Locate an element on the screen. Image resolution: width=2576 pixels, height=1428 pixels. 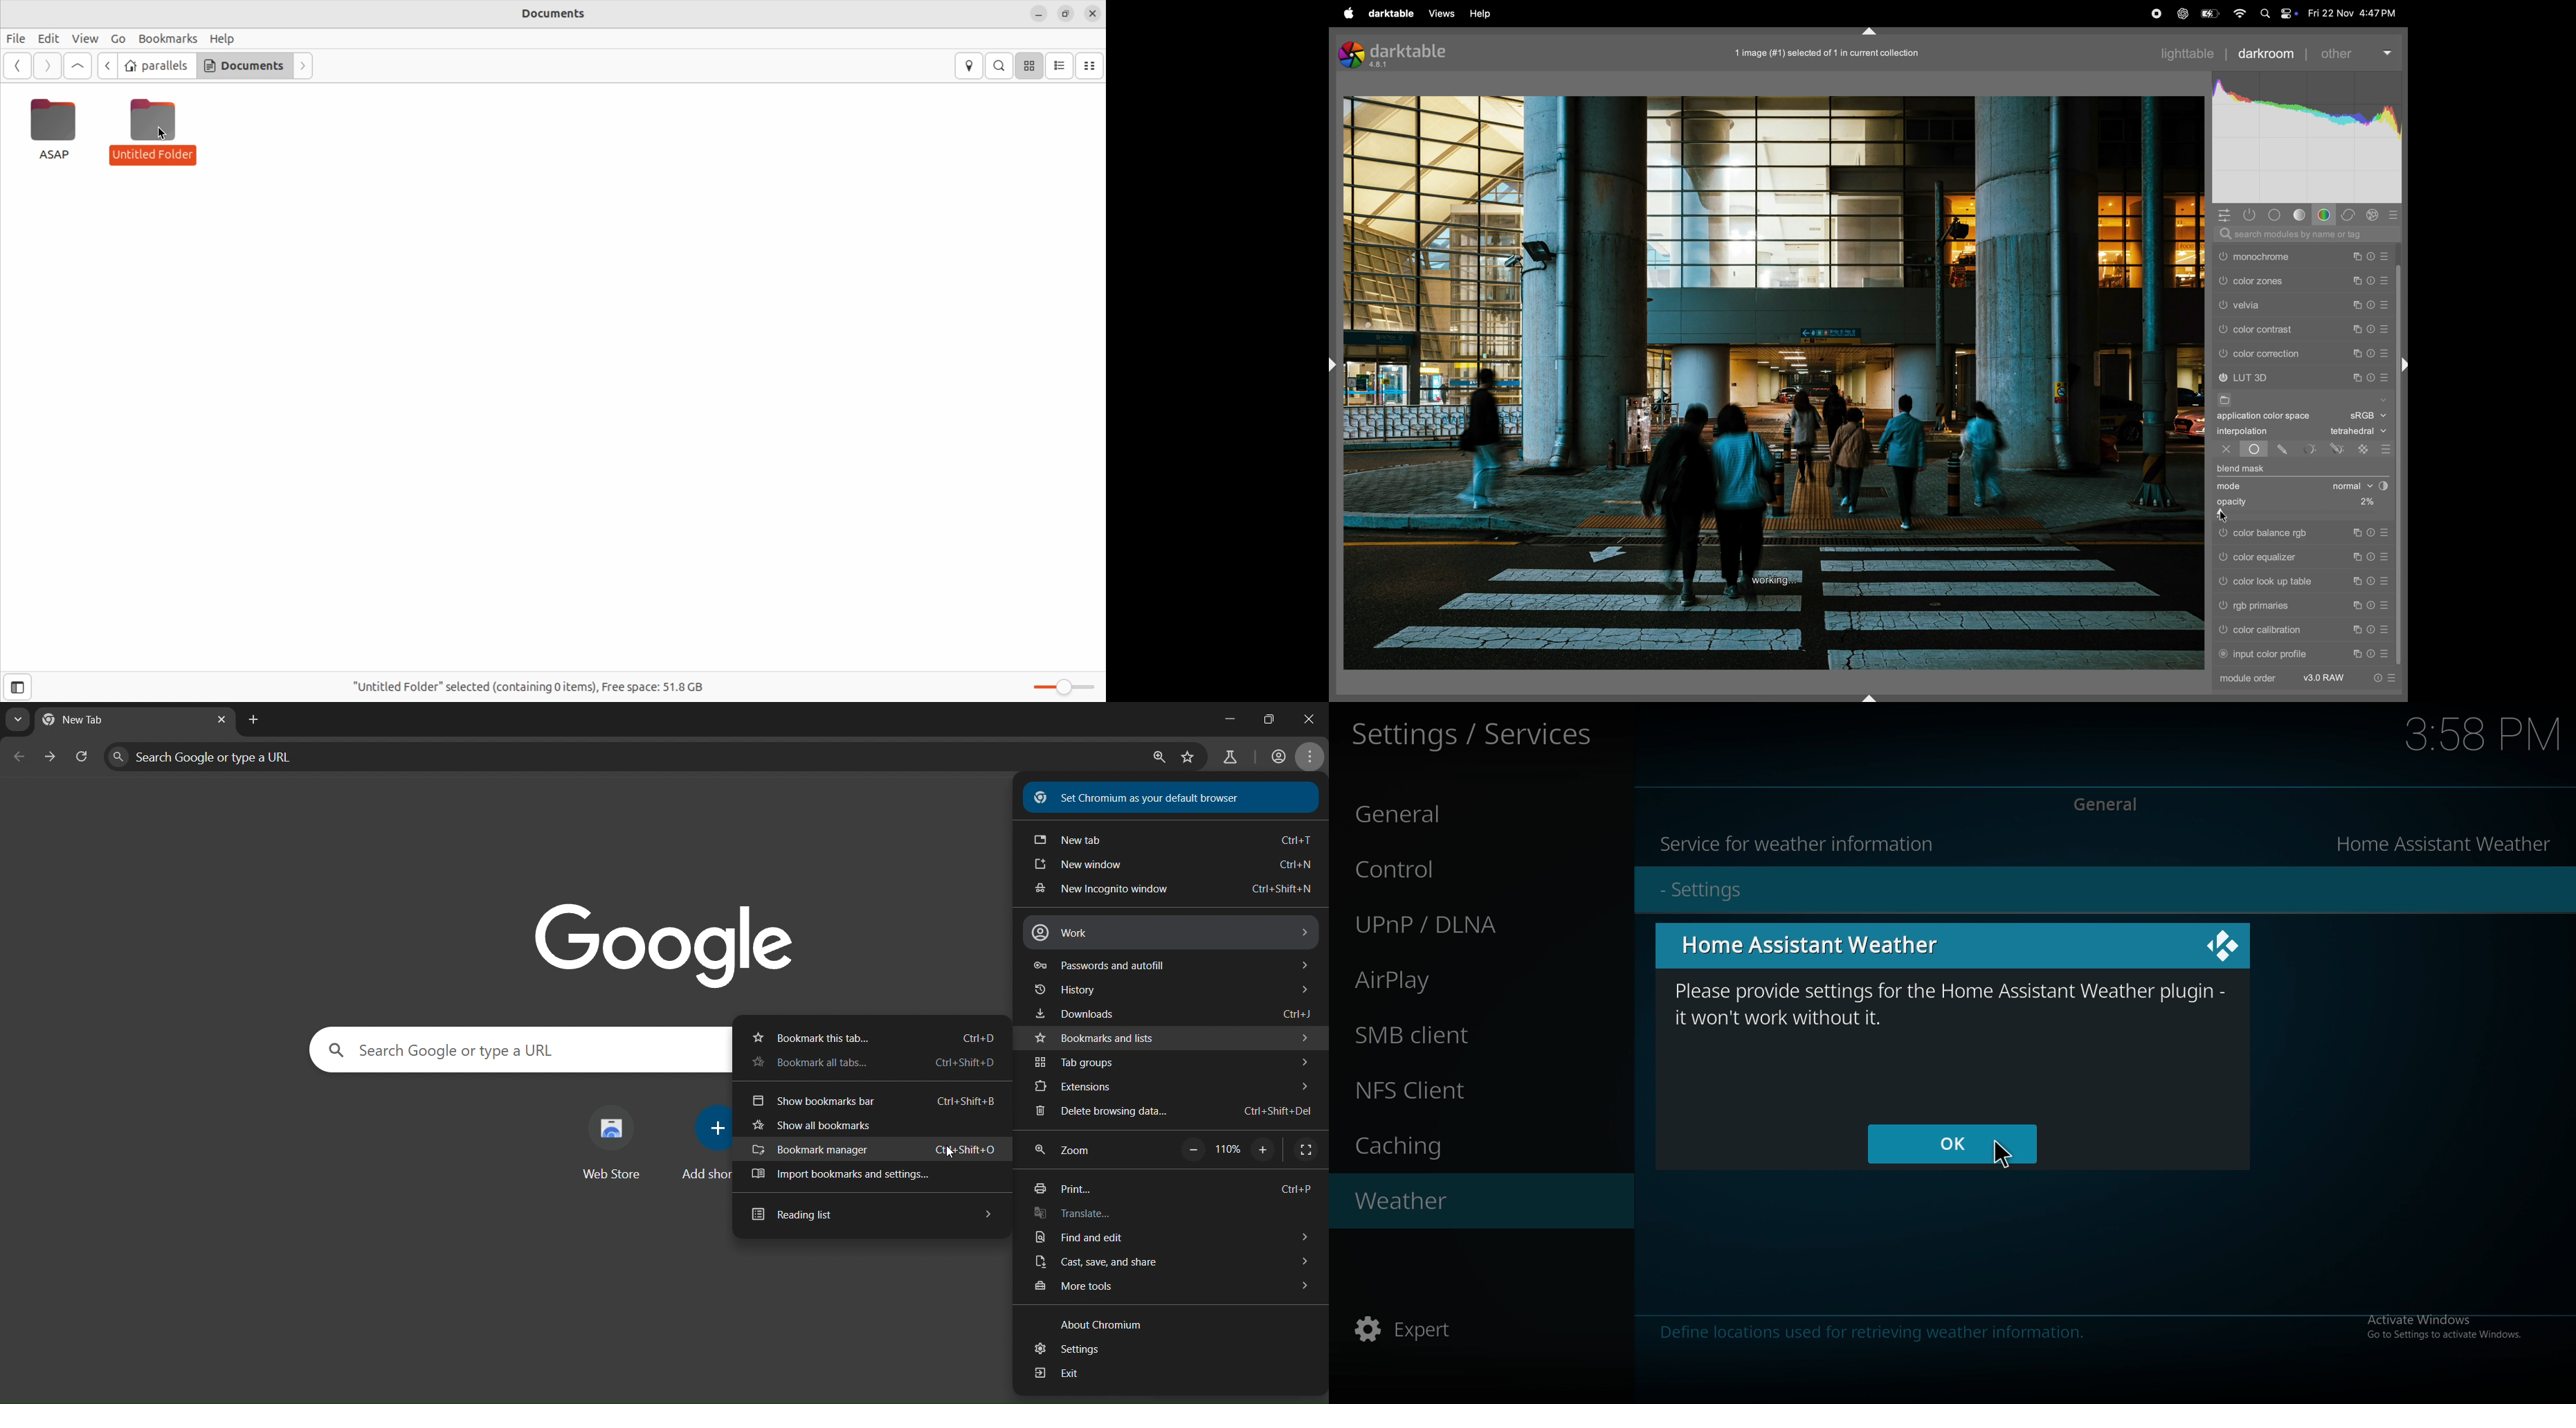
bookmark manager is located at coordinates (878, 1147).